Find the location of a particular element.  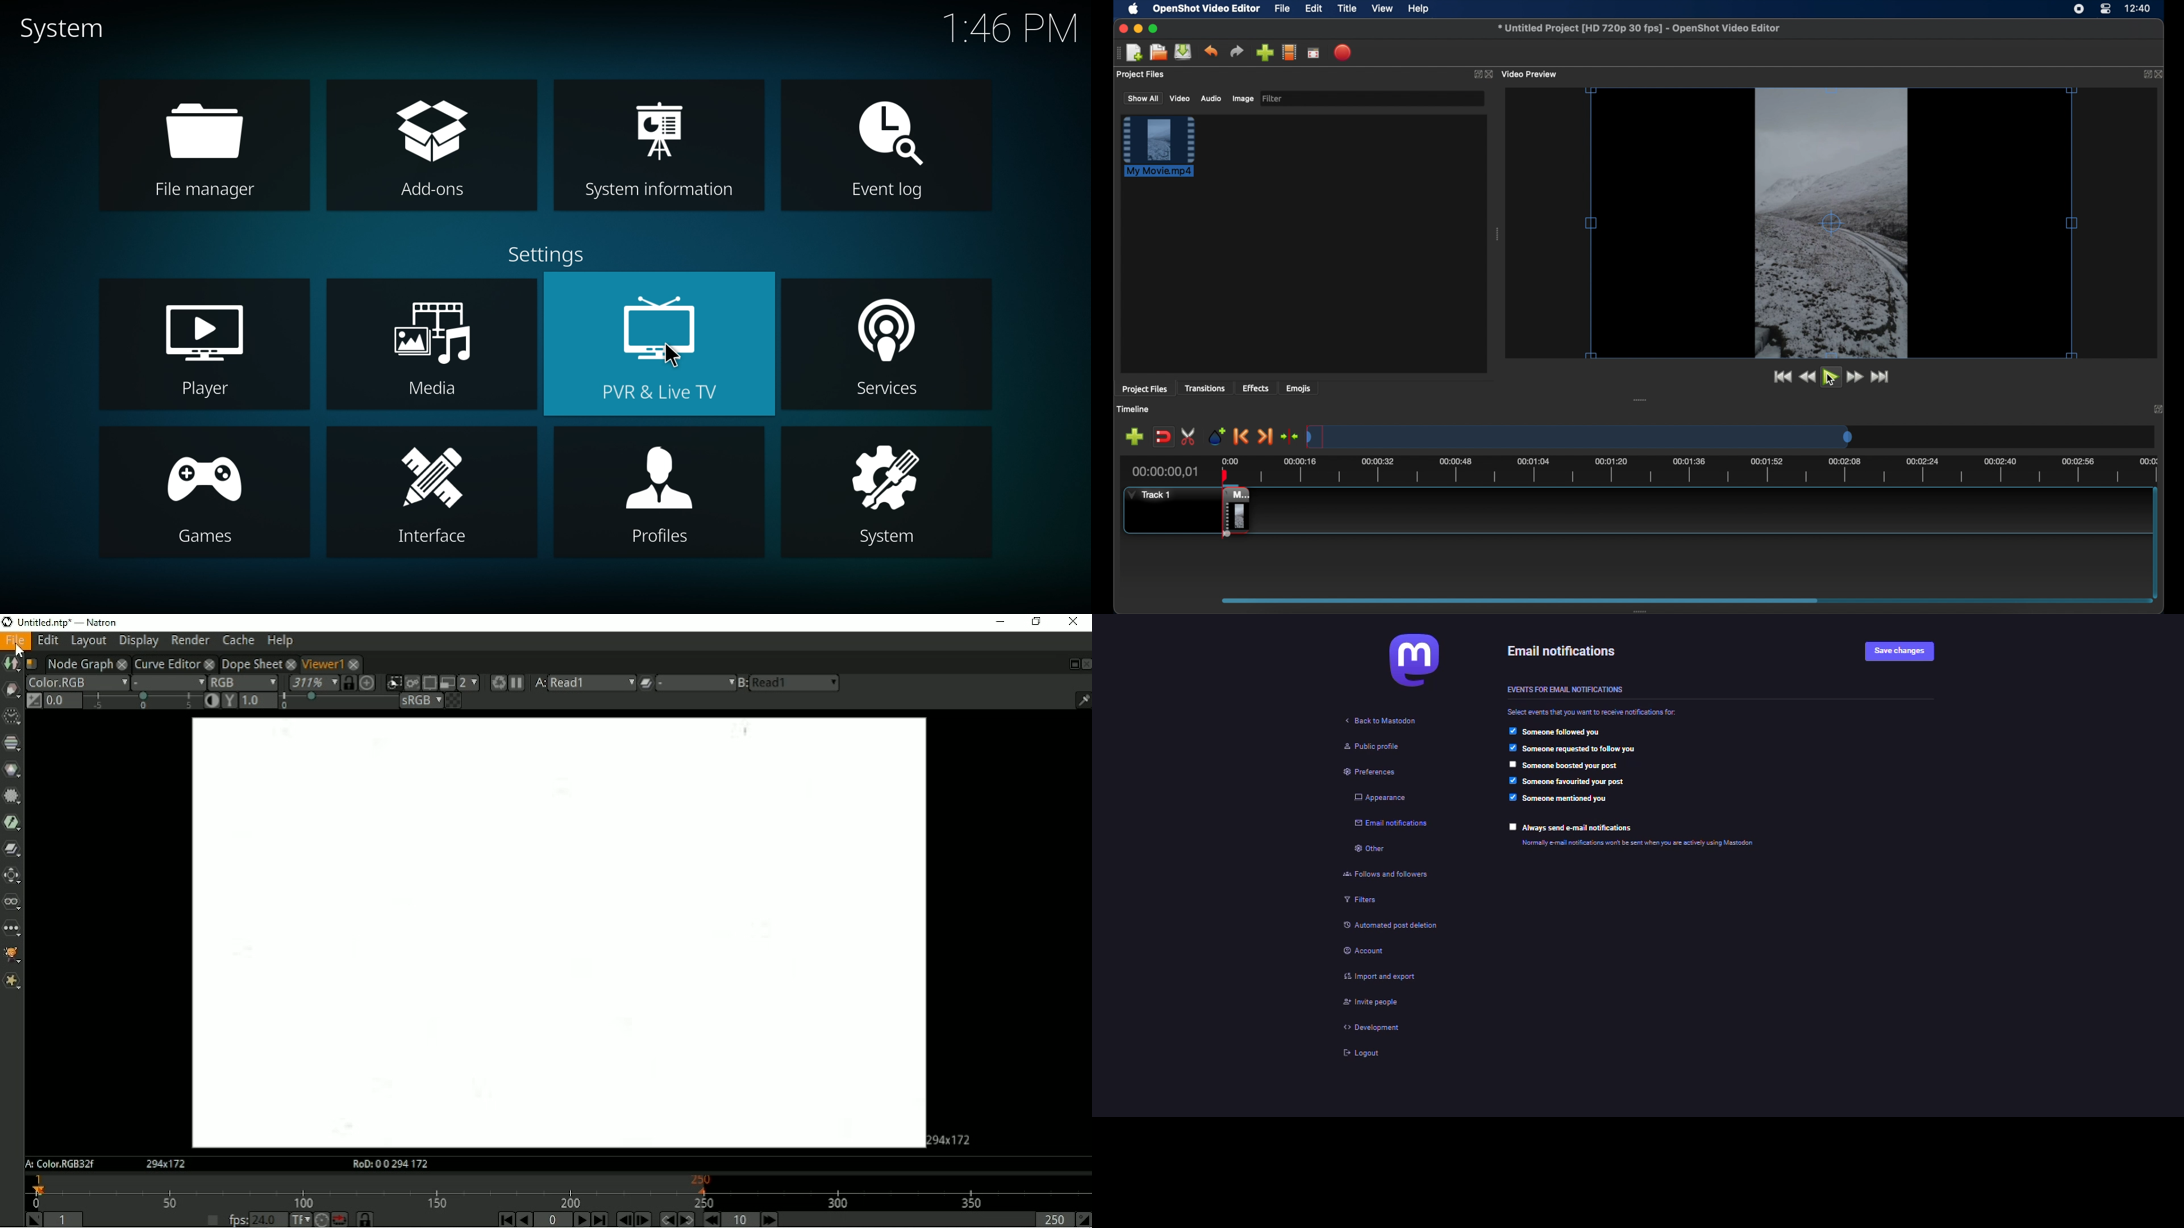

services is located at coordinates (887, 345).